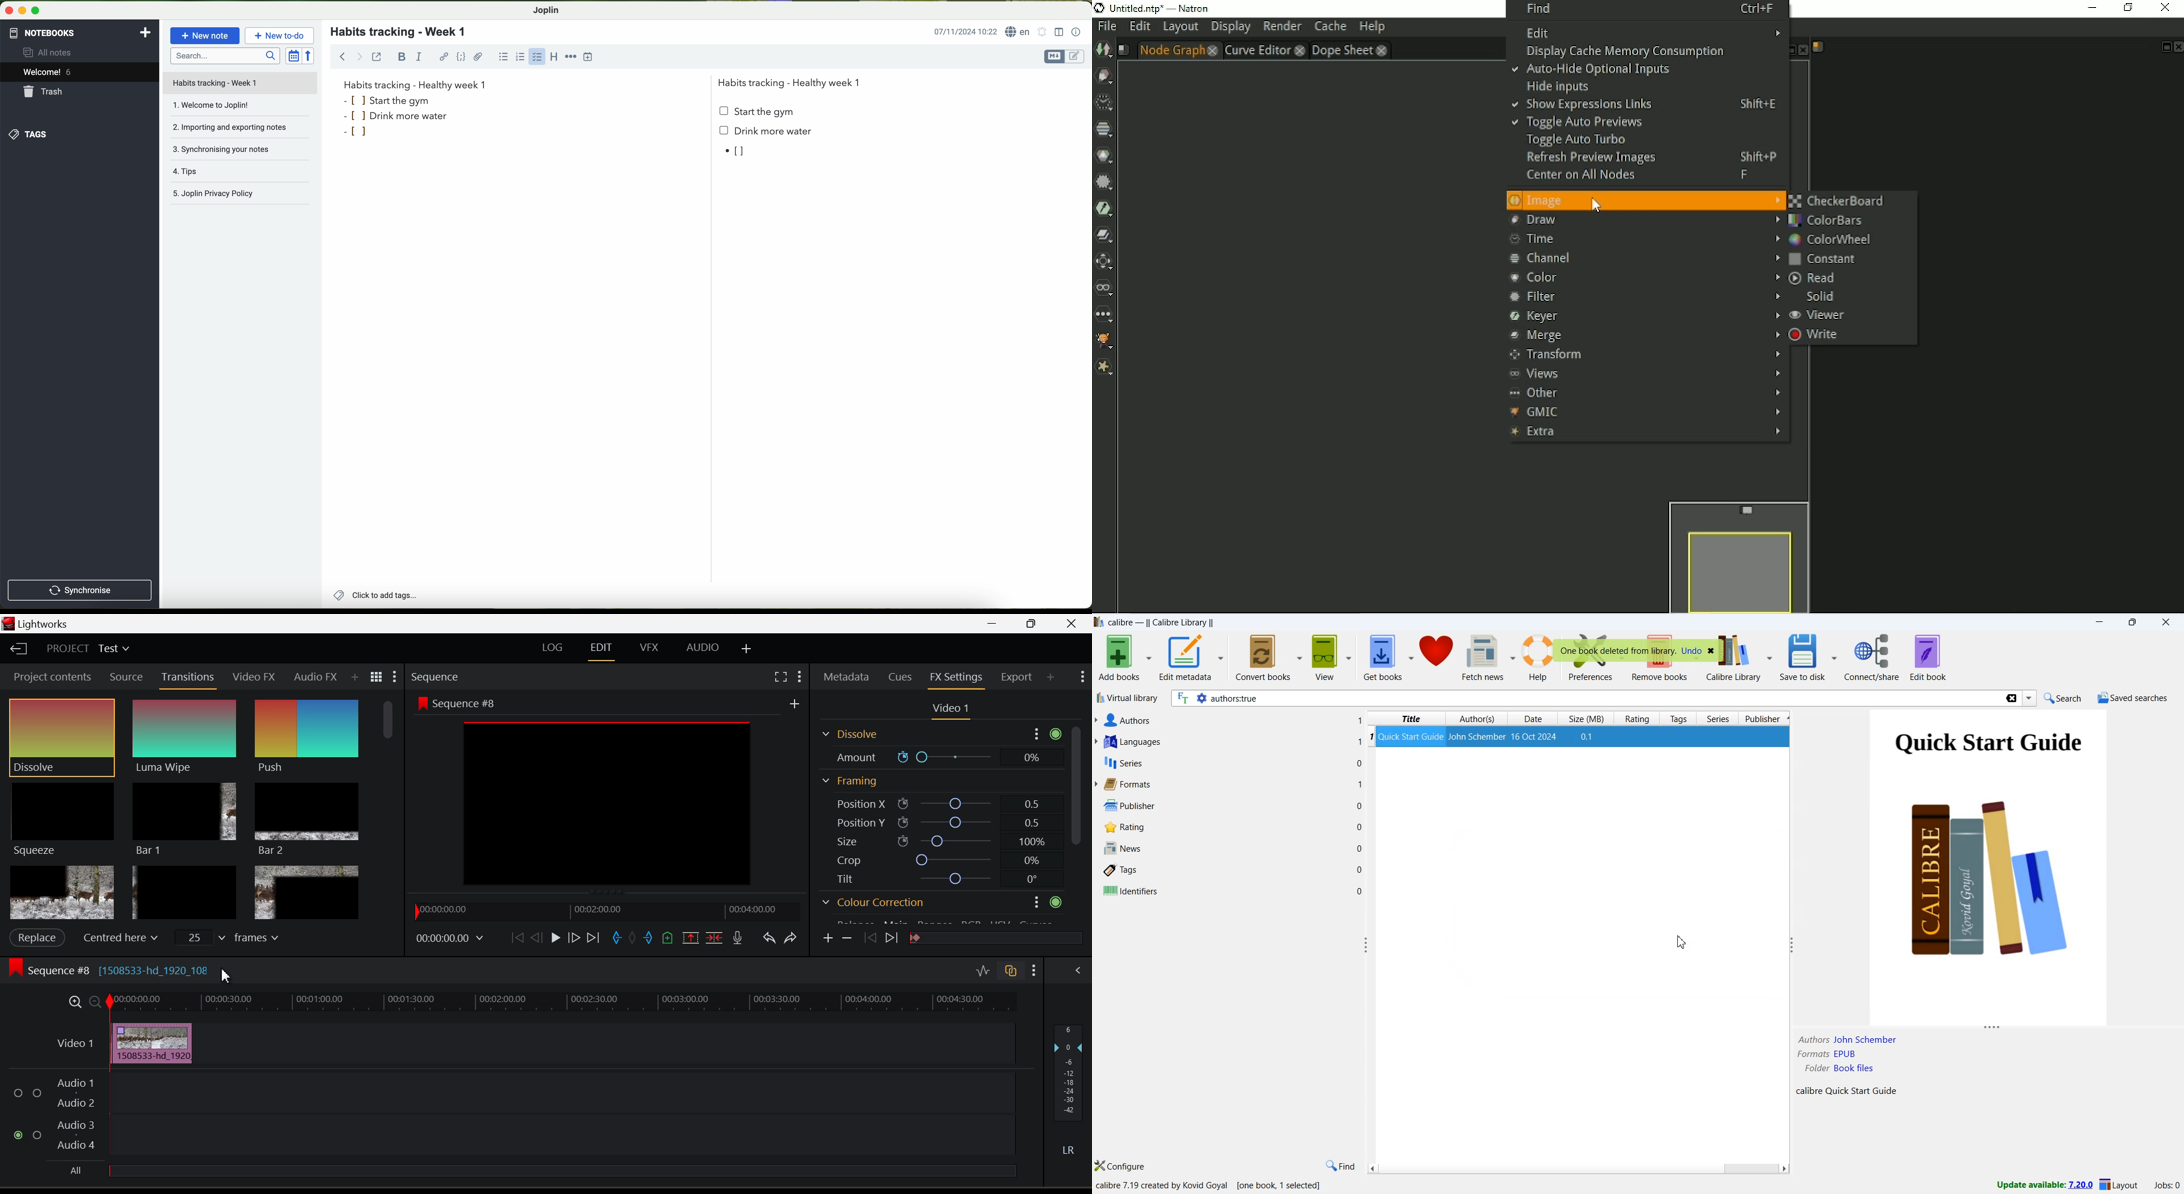 The image size is (2184, 1204). What do you see at coordinates (936, 861) in the screenshot?
I see `Crop` at bounding box center [936, 861].